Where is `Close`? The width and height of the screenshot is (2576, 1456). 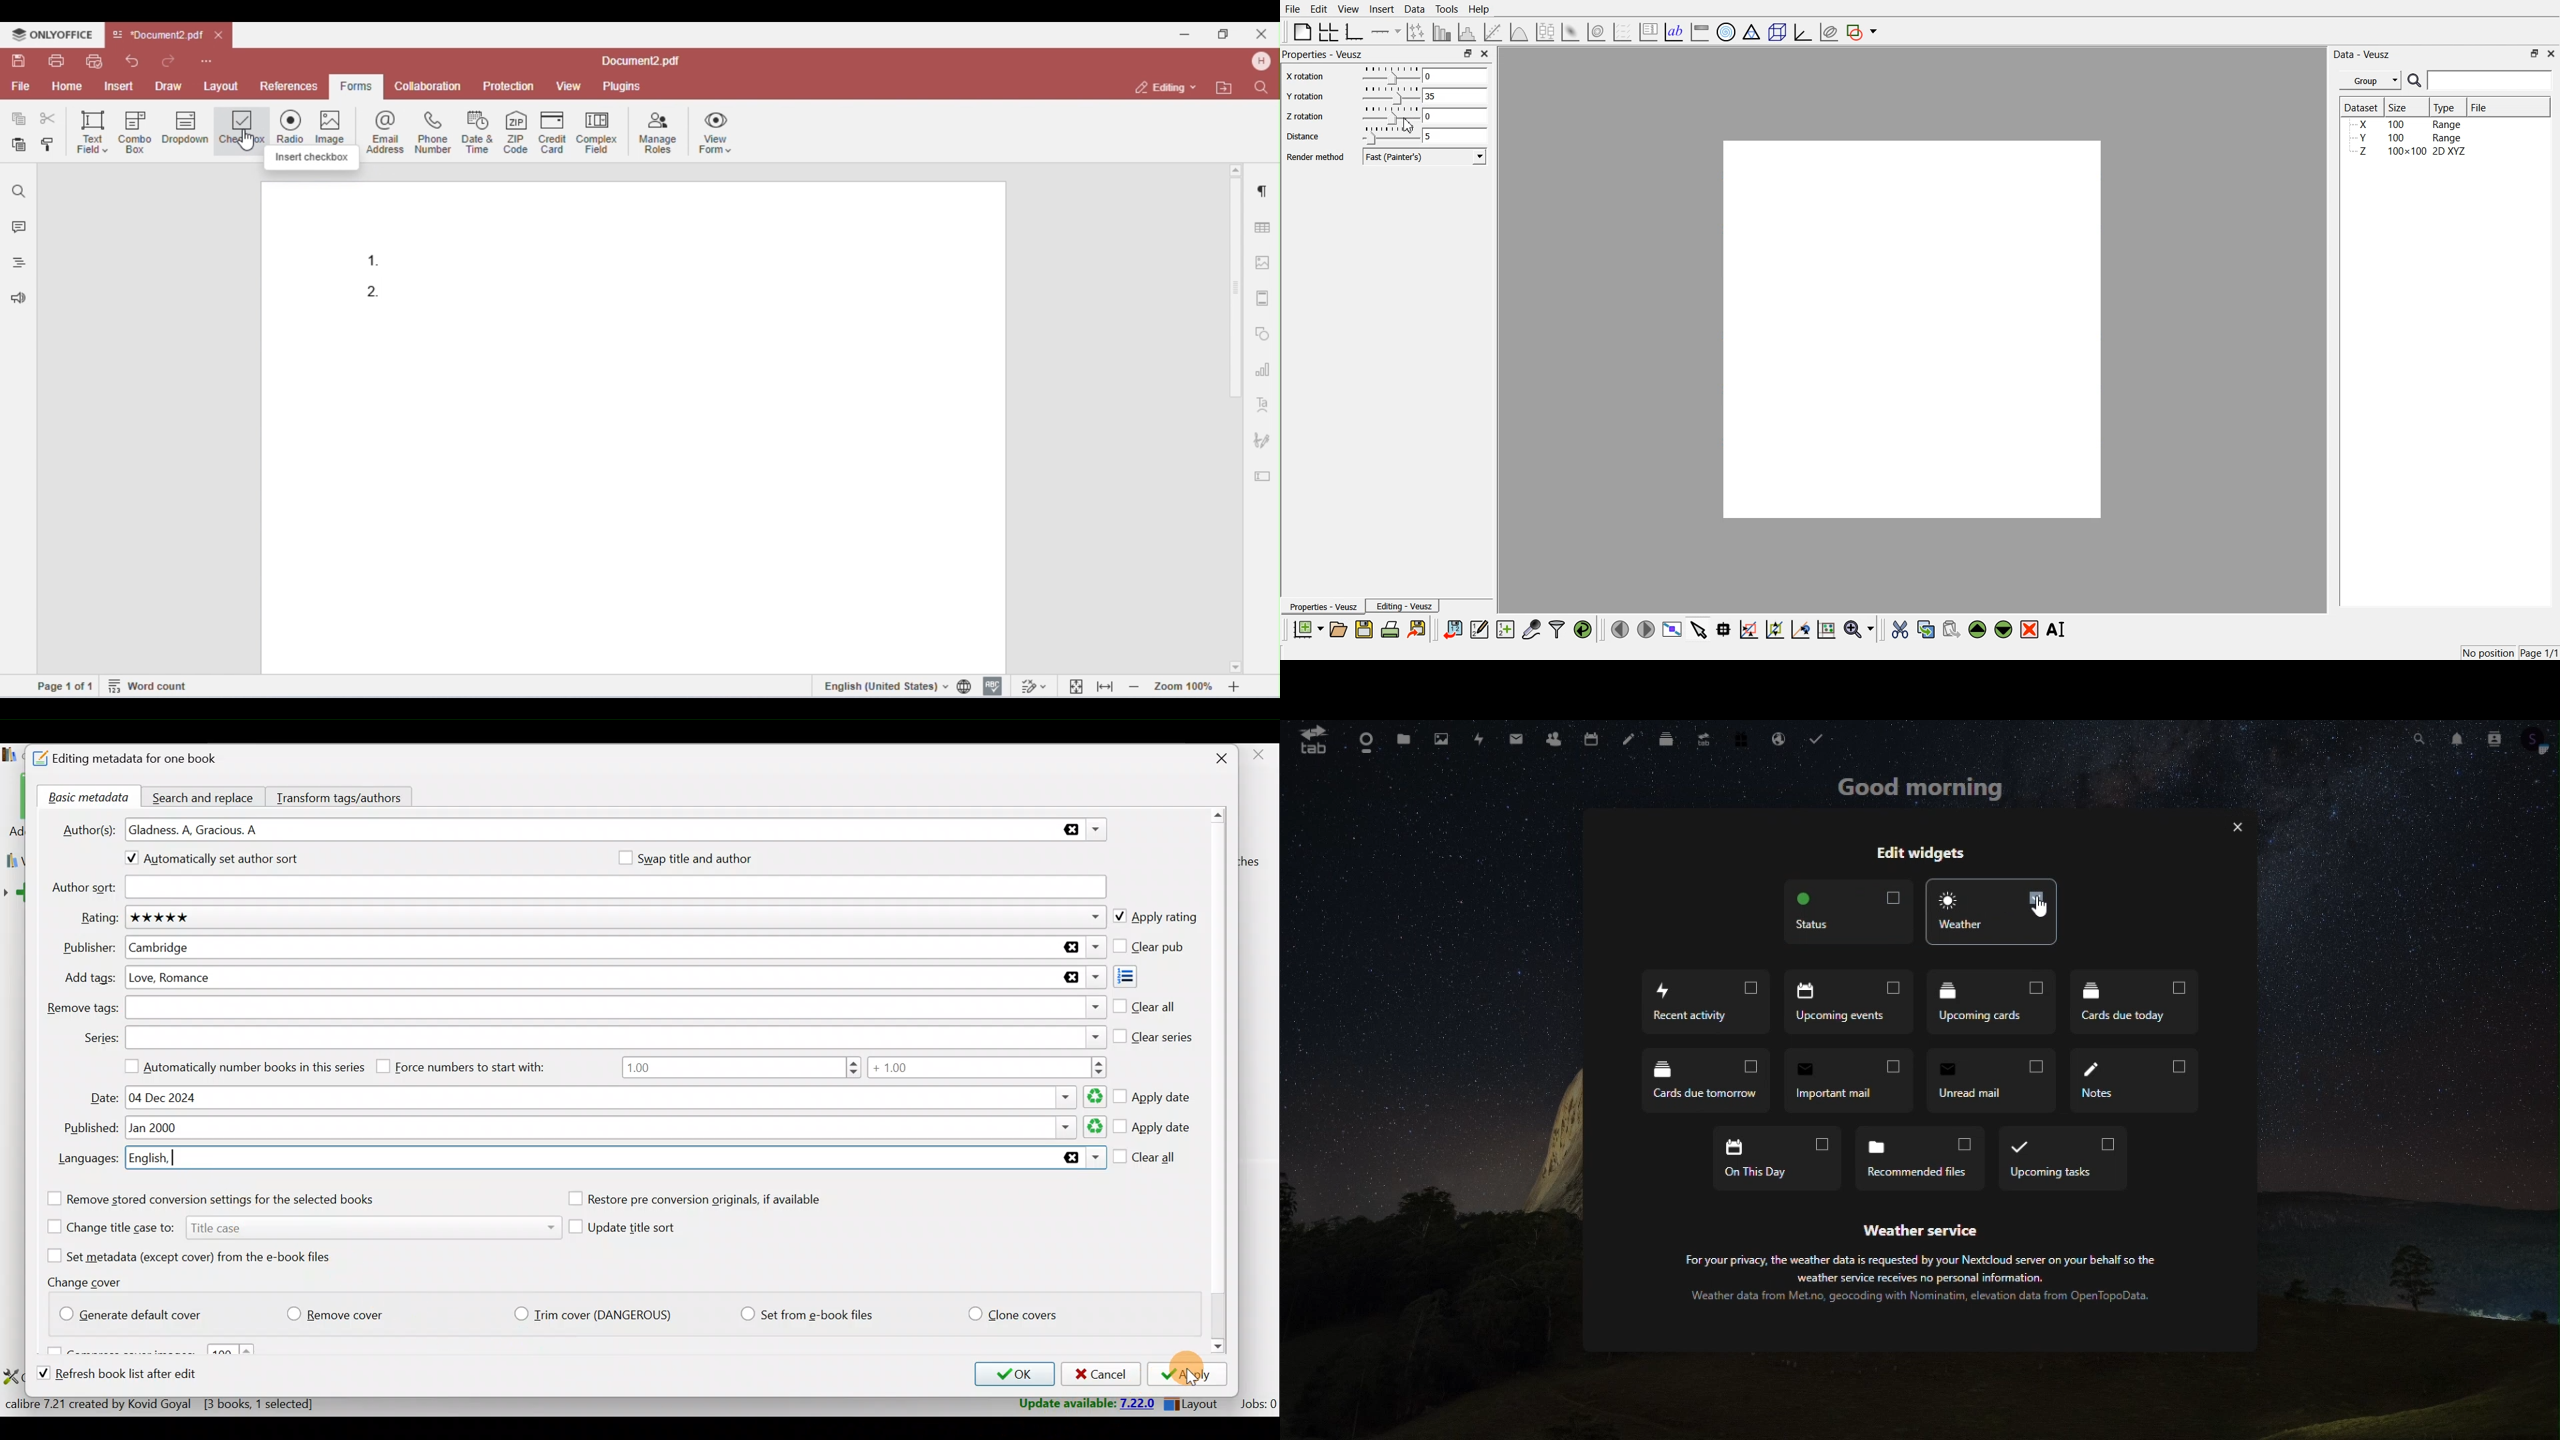
Close is located at coordinates (1215, 760).